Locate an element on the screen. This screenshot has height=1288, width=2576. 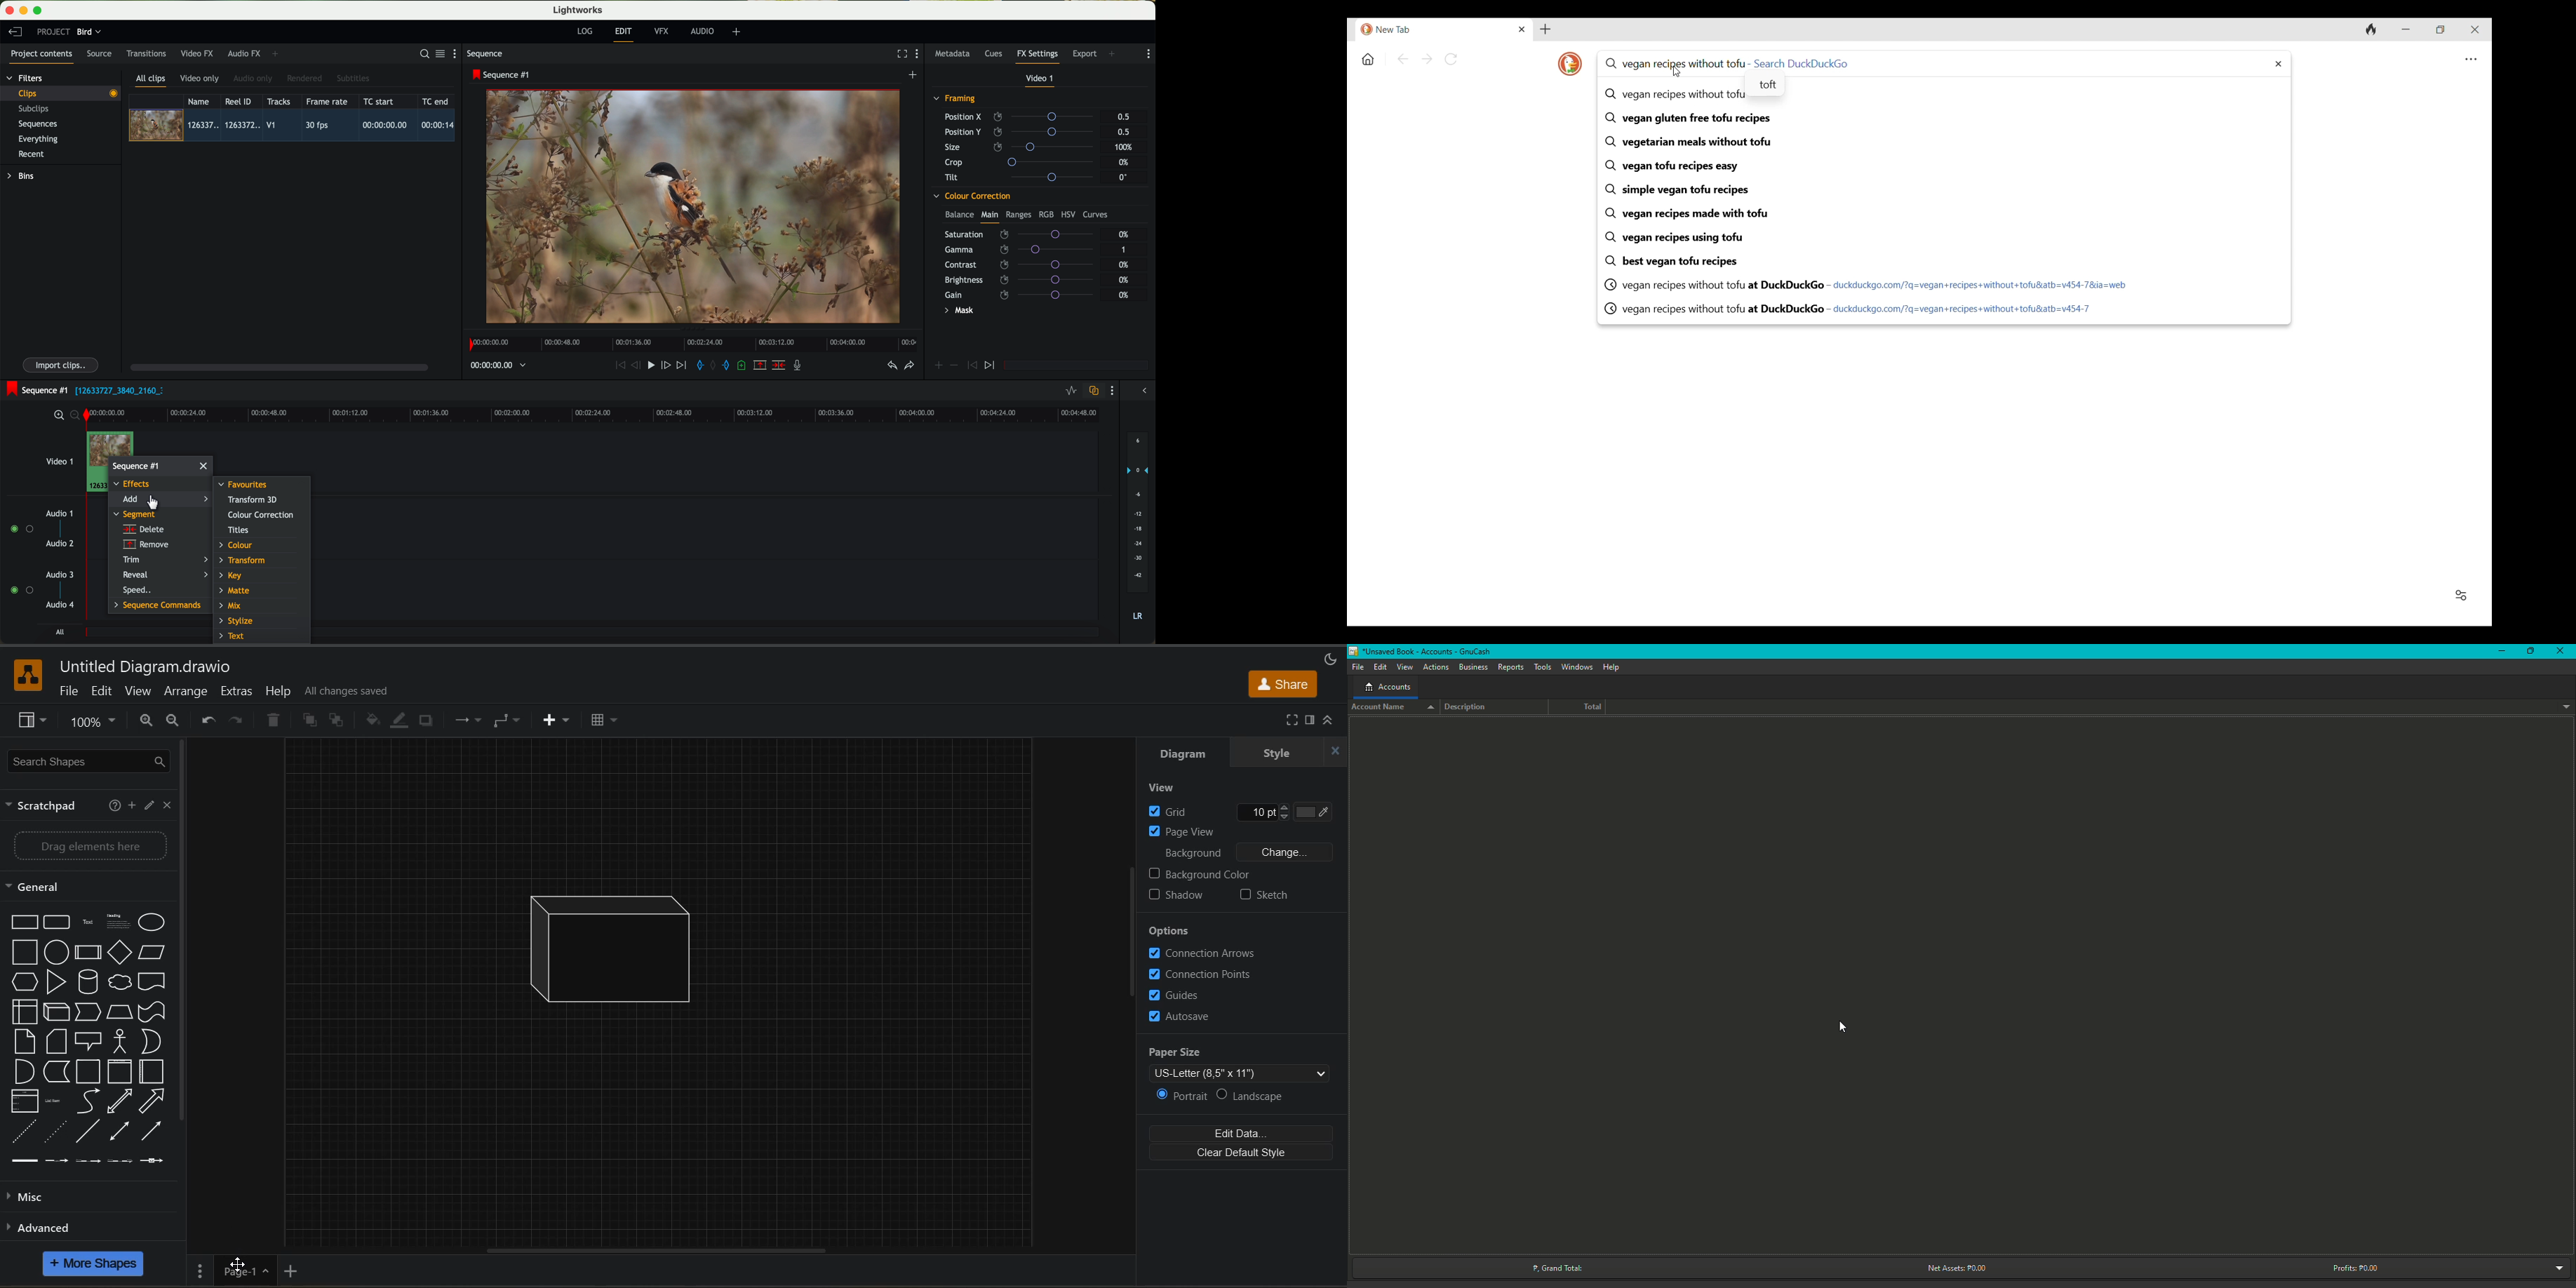
cues is located at coordinates (997, 54).